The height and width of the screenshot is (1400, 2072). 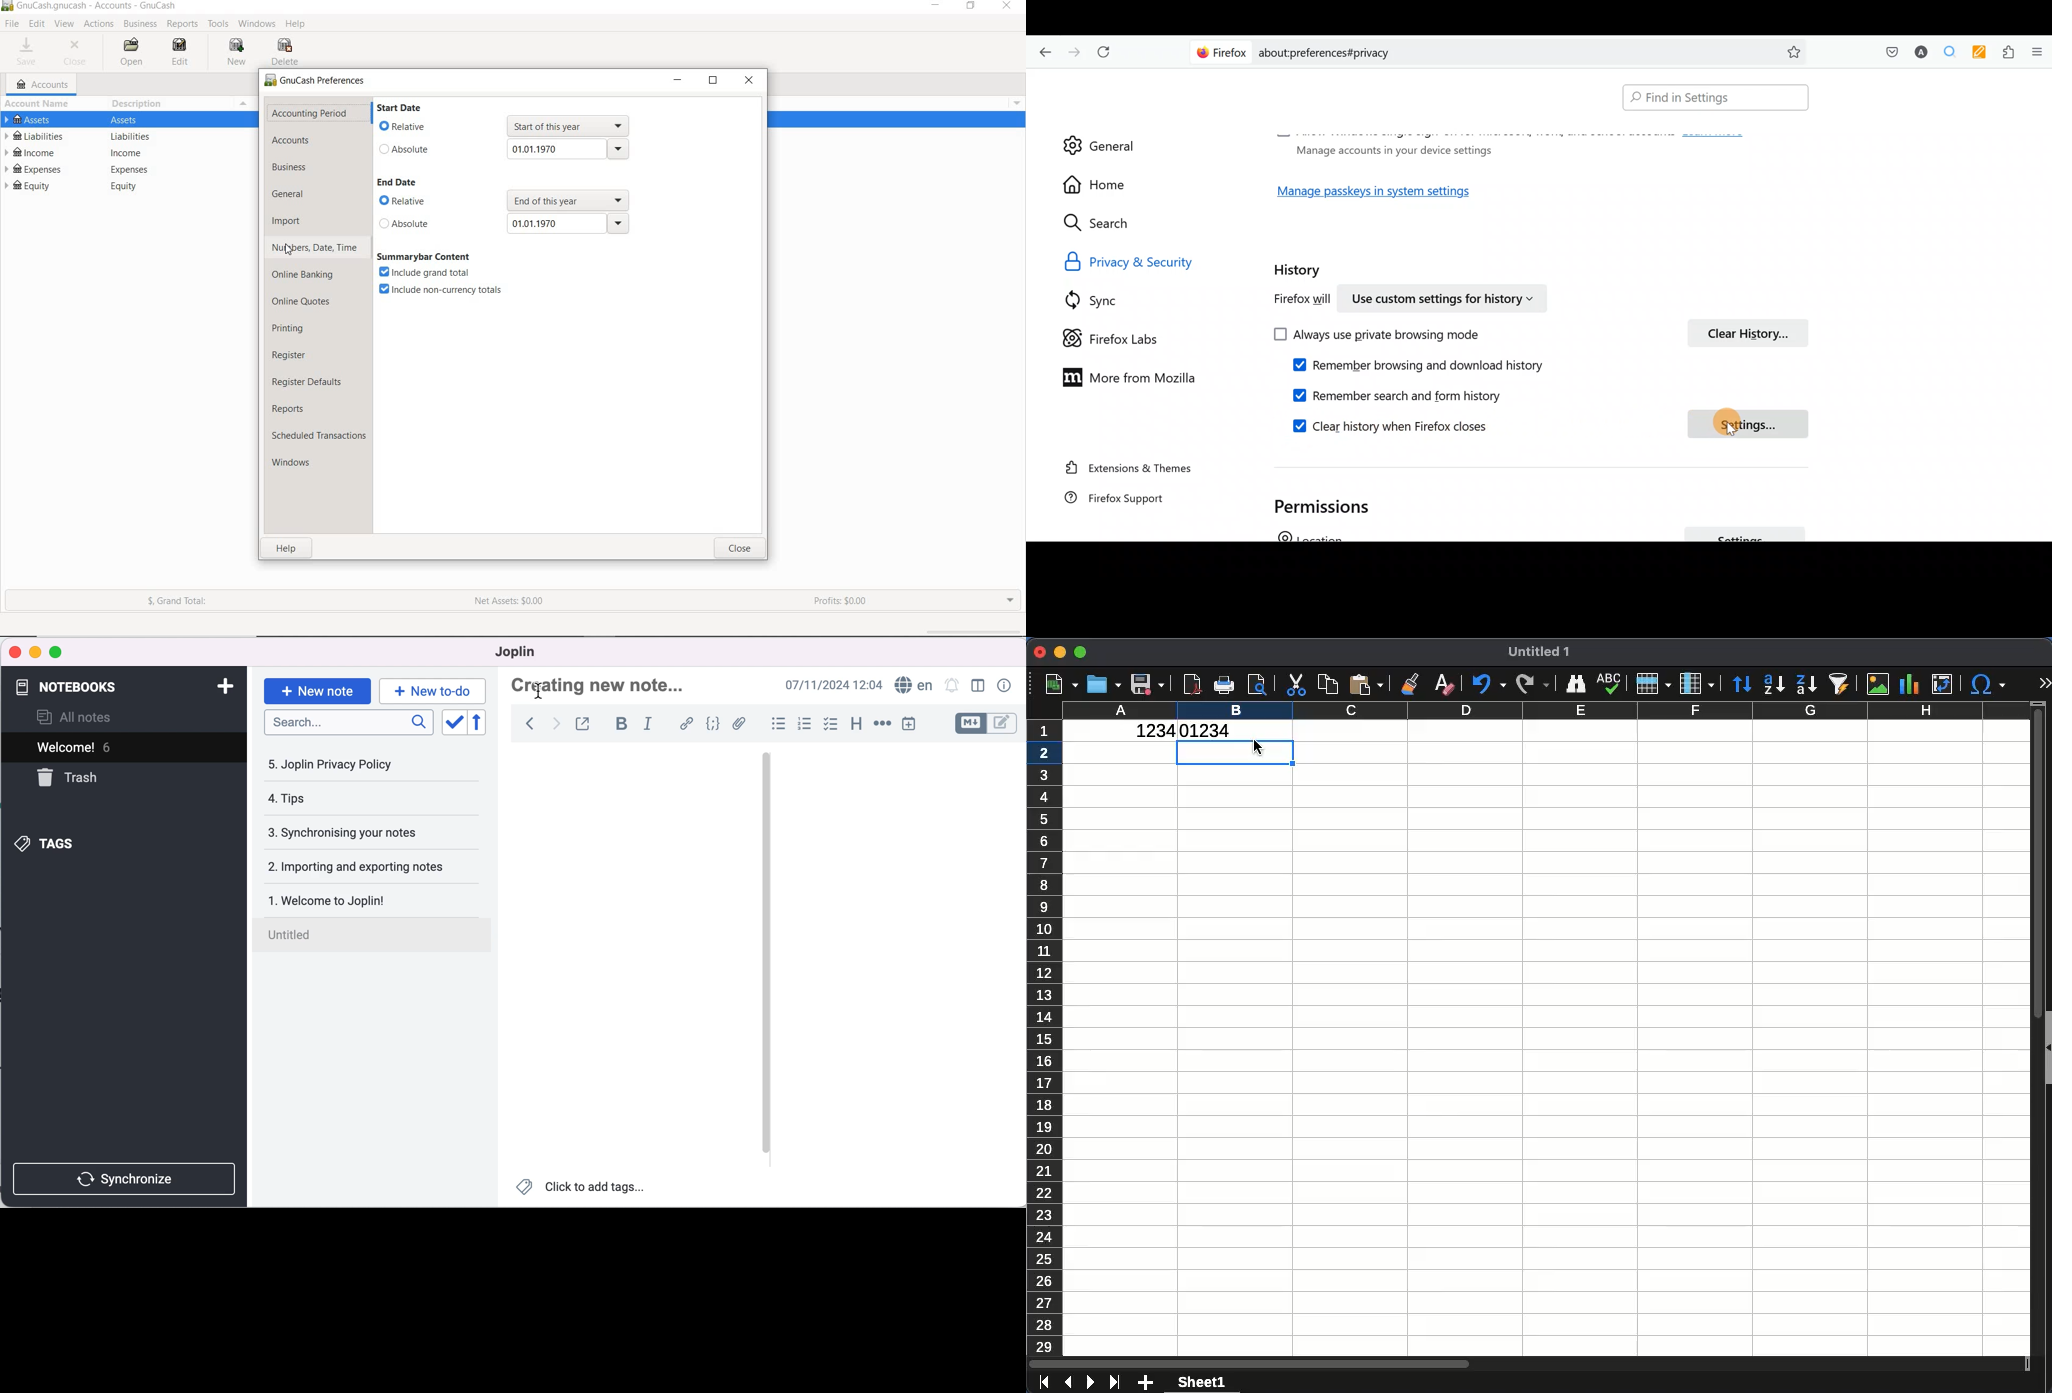 What do you see at coordinates (35, 652) in the screenshot?
I see `minimize` at bounding box center [35, 652].